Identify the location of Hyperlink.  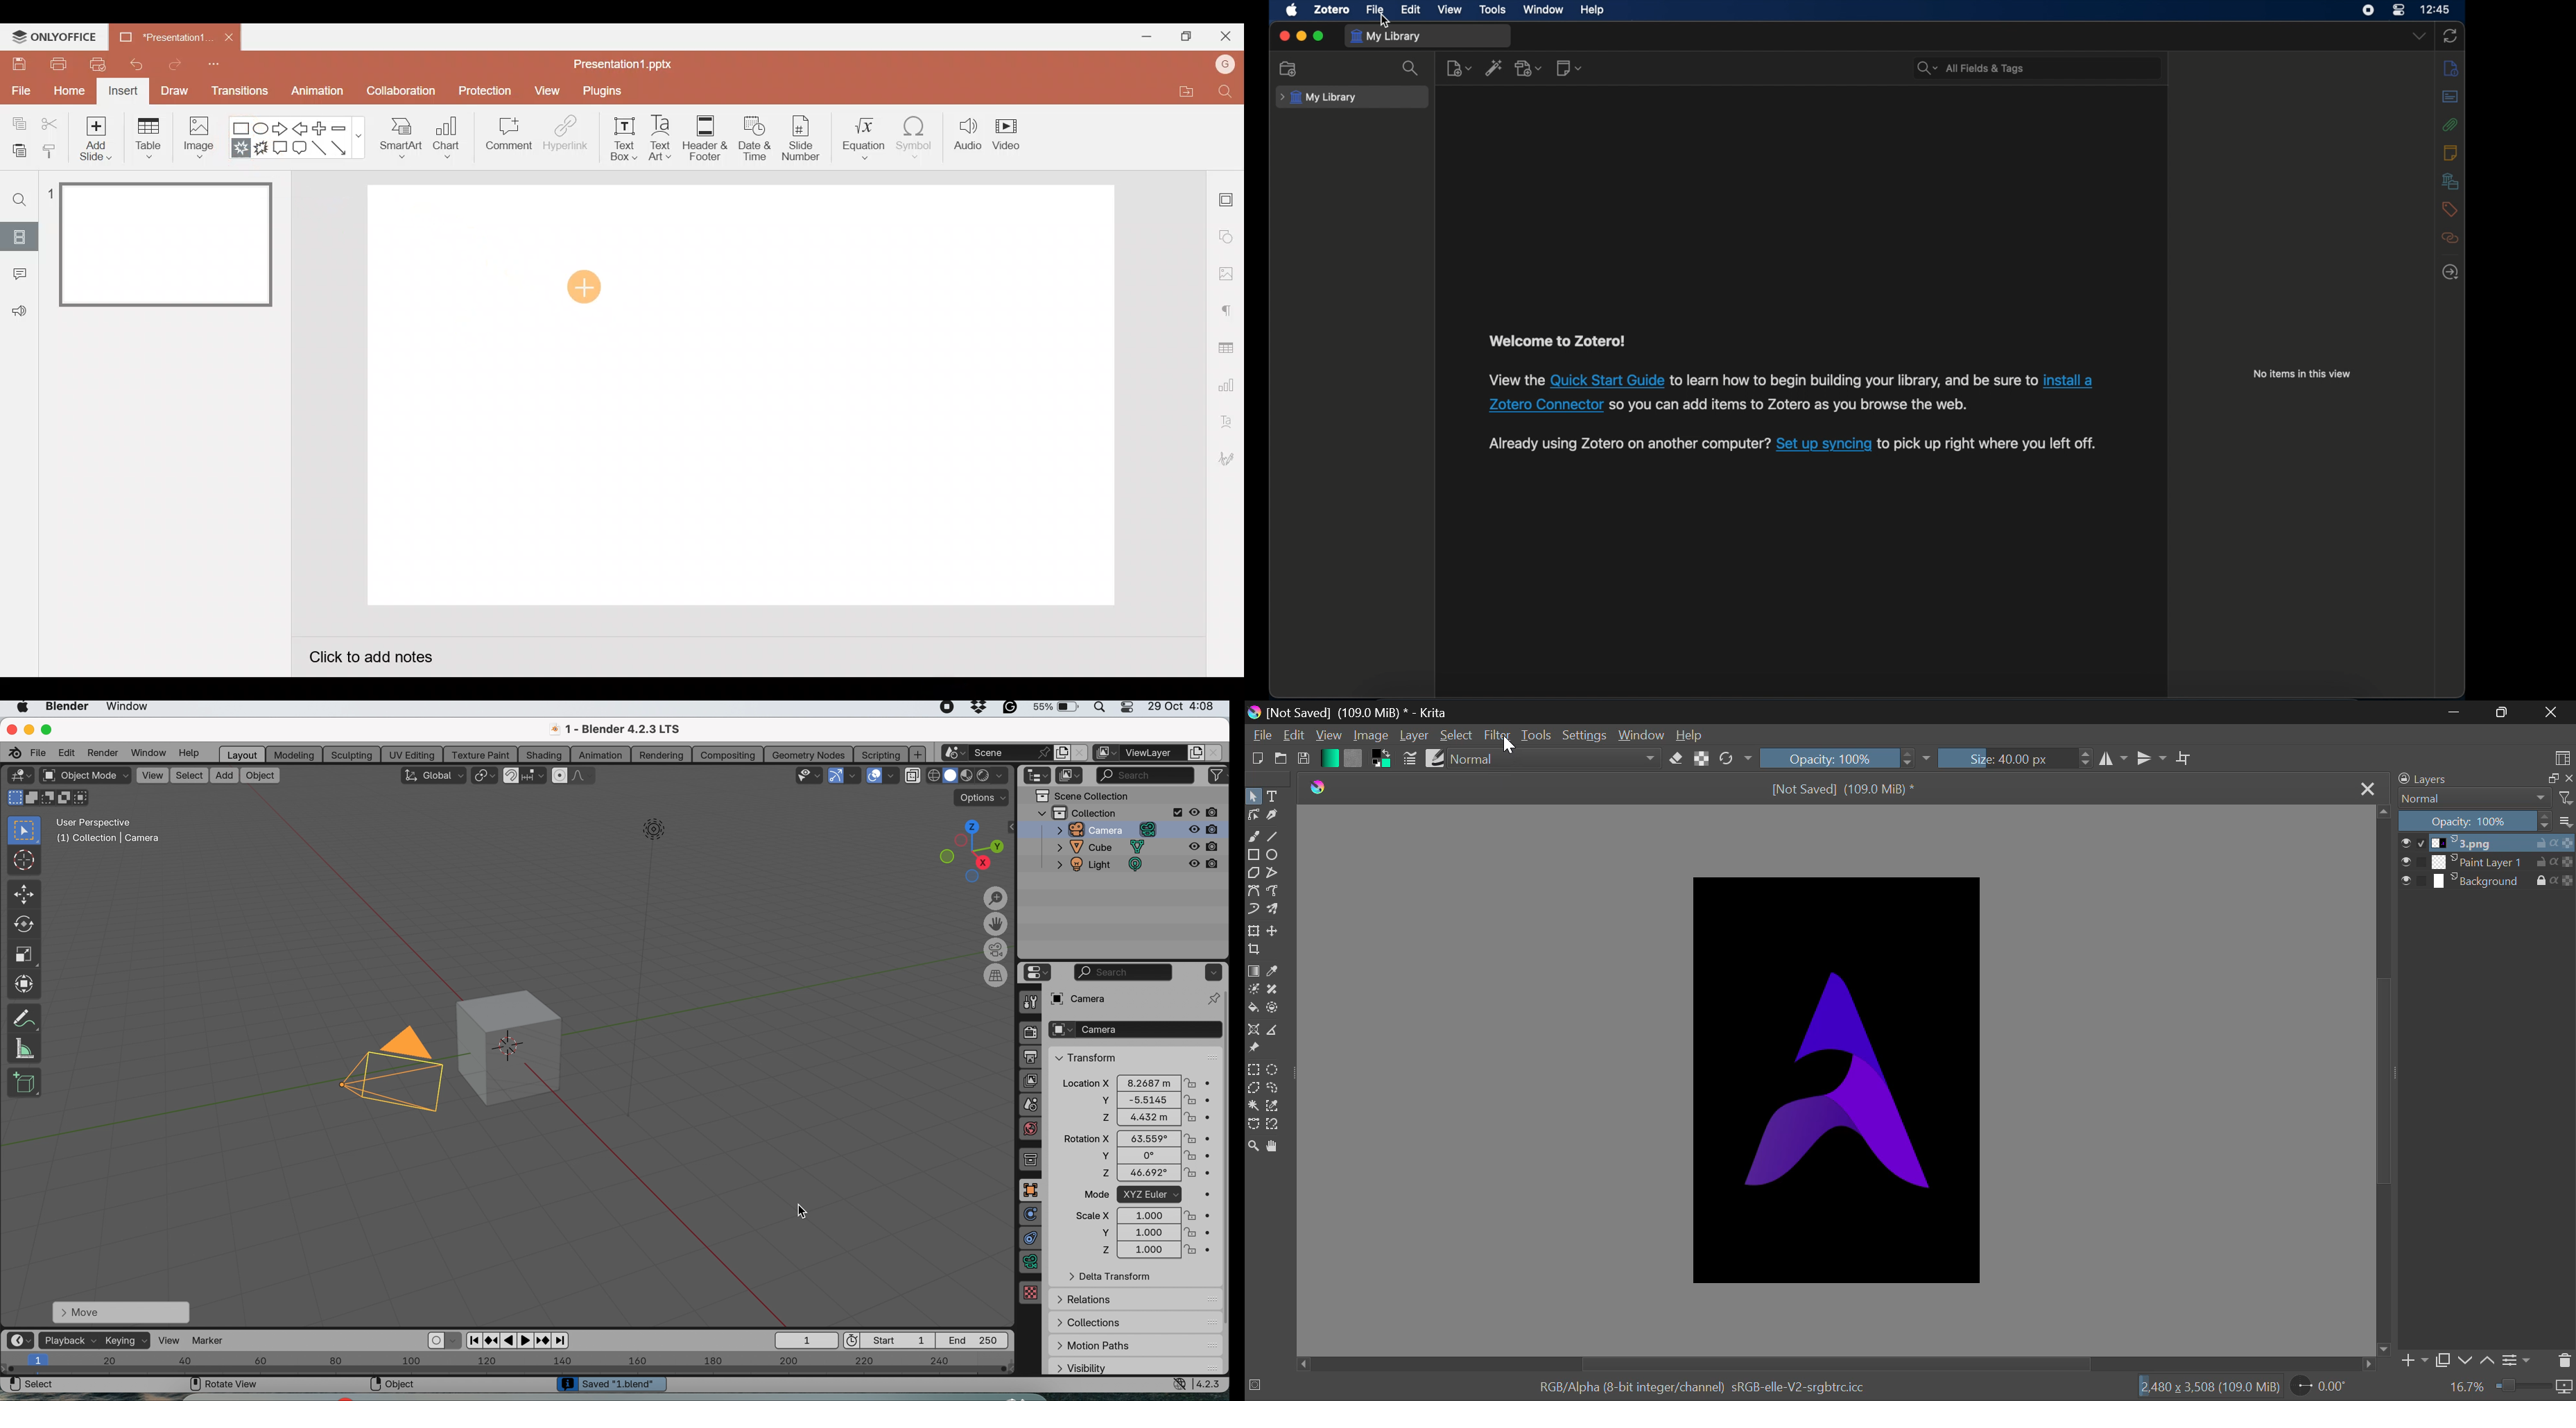
(564, 136).